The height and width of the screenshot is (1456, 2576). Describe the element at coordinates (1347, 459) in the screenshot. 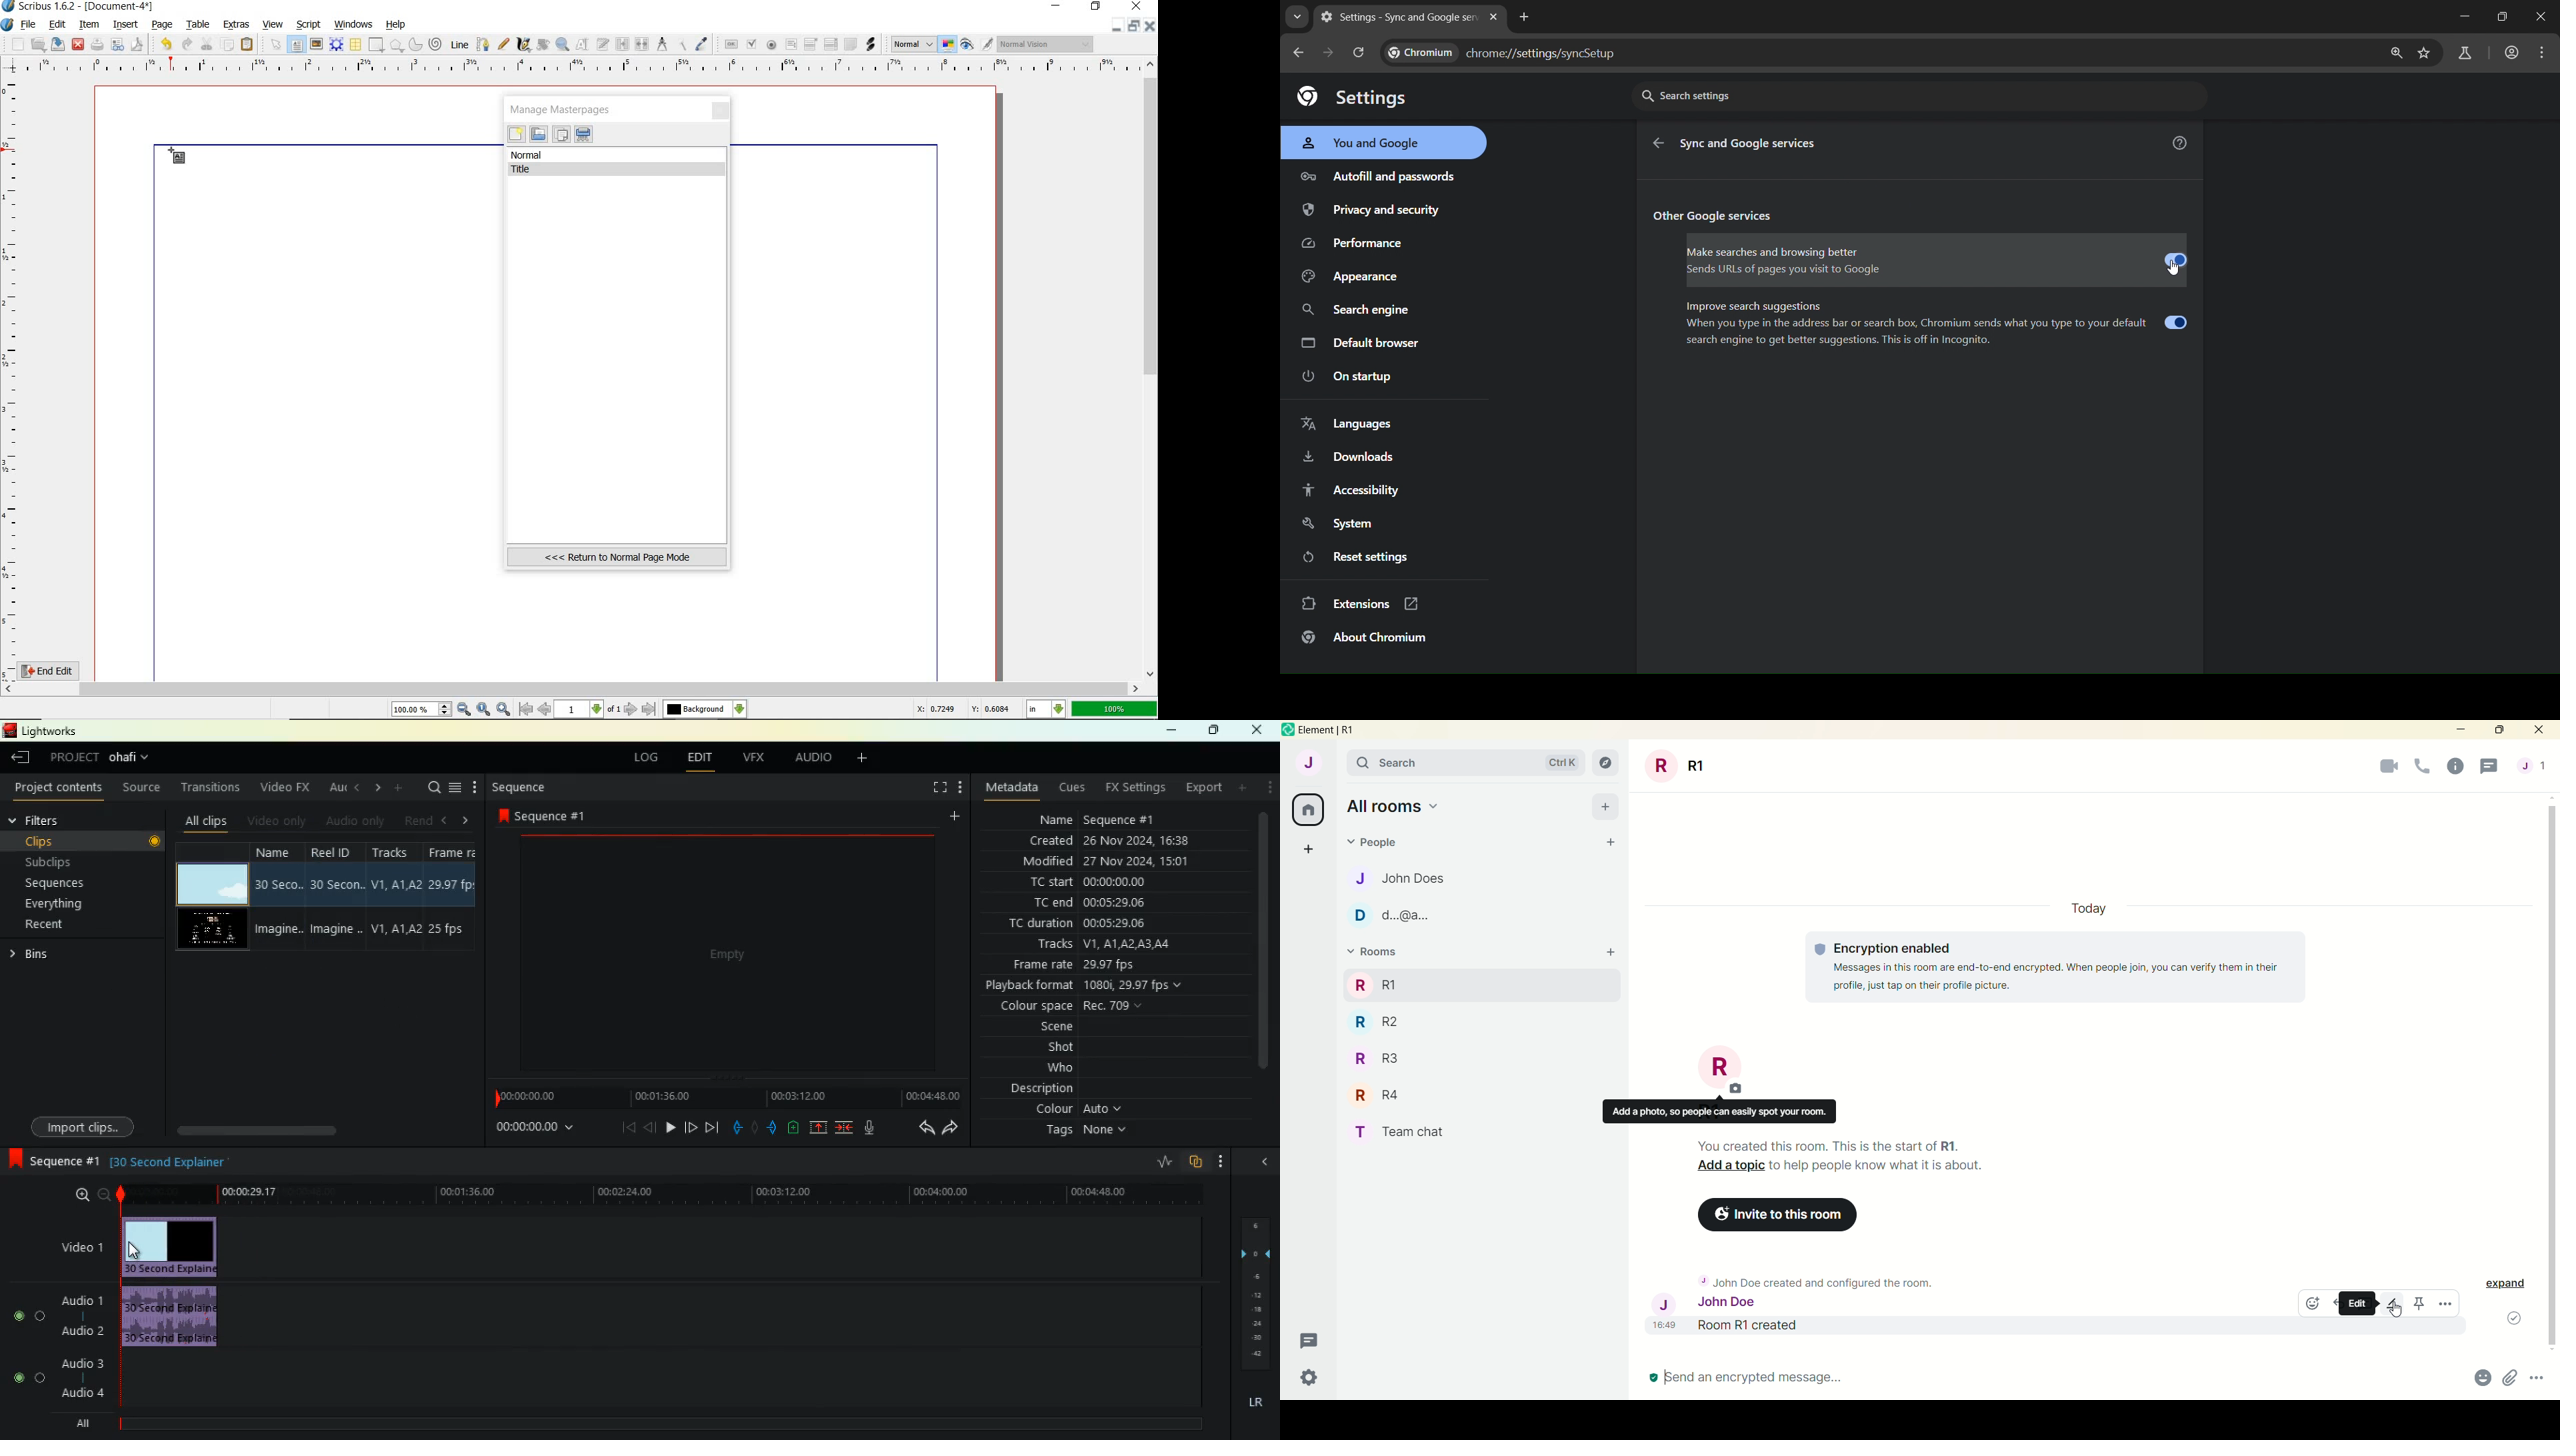

I see `downloads` at that location.